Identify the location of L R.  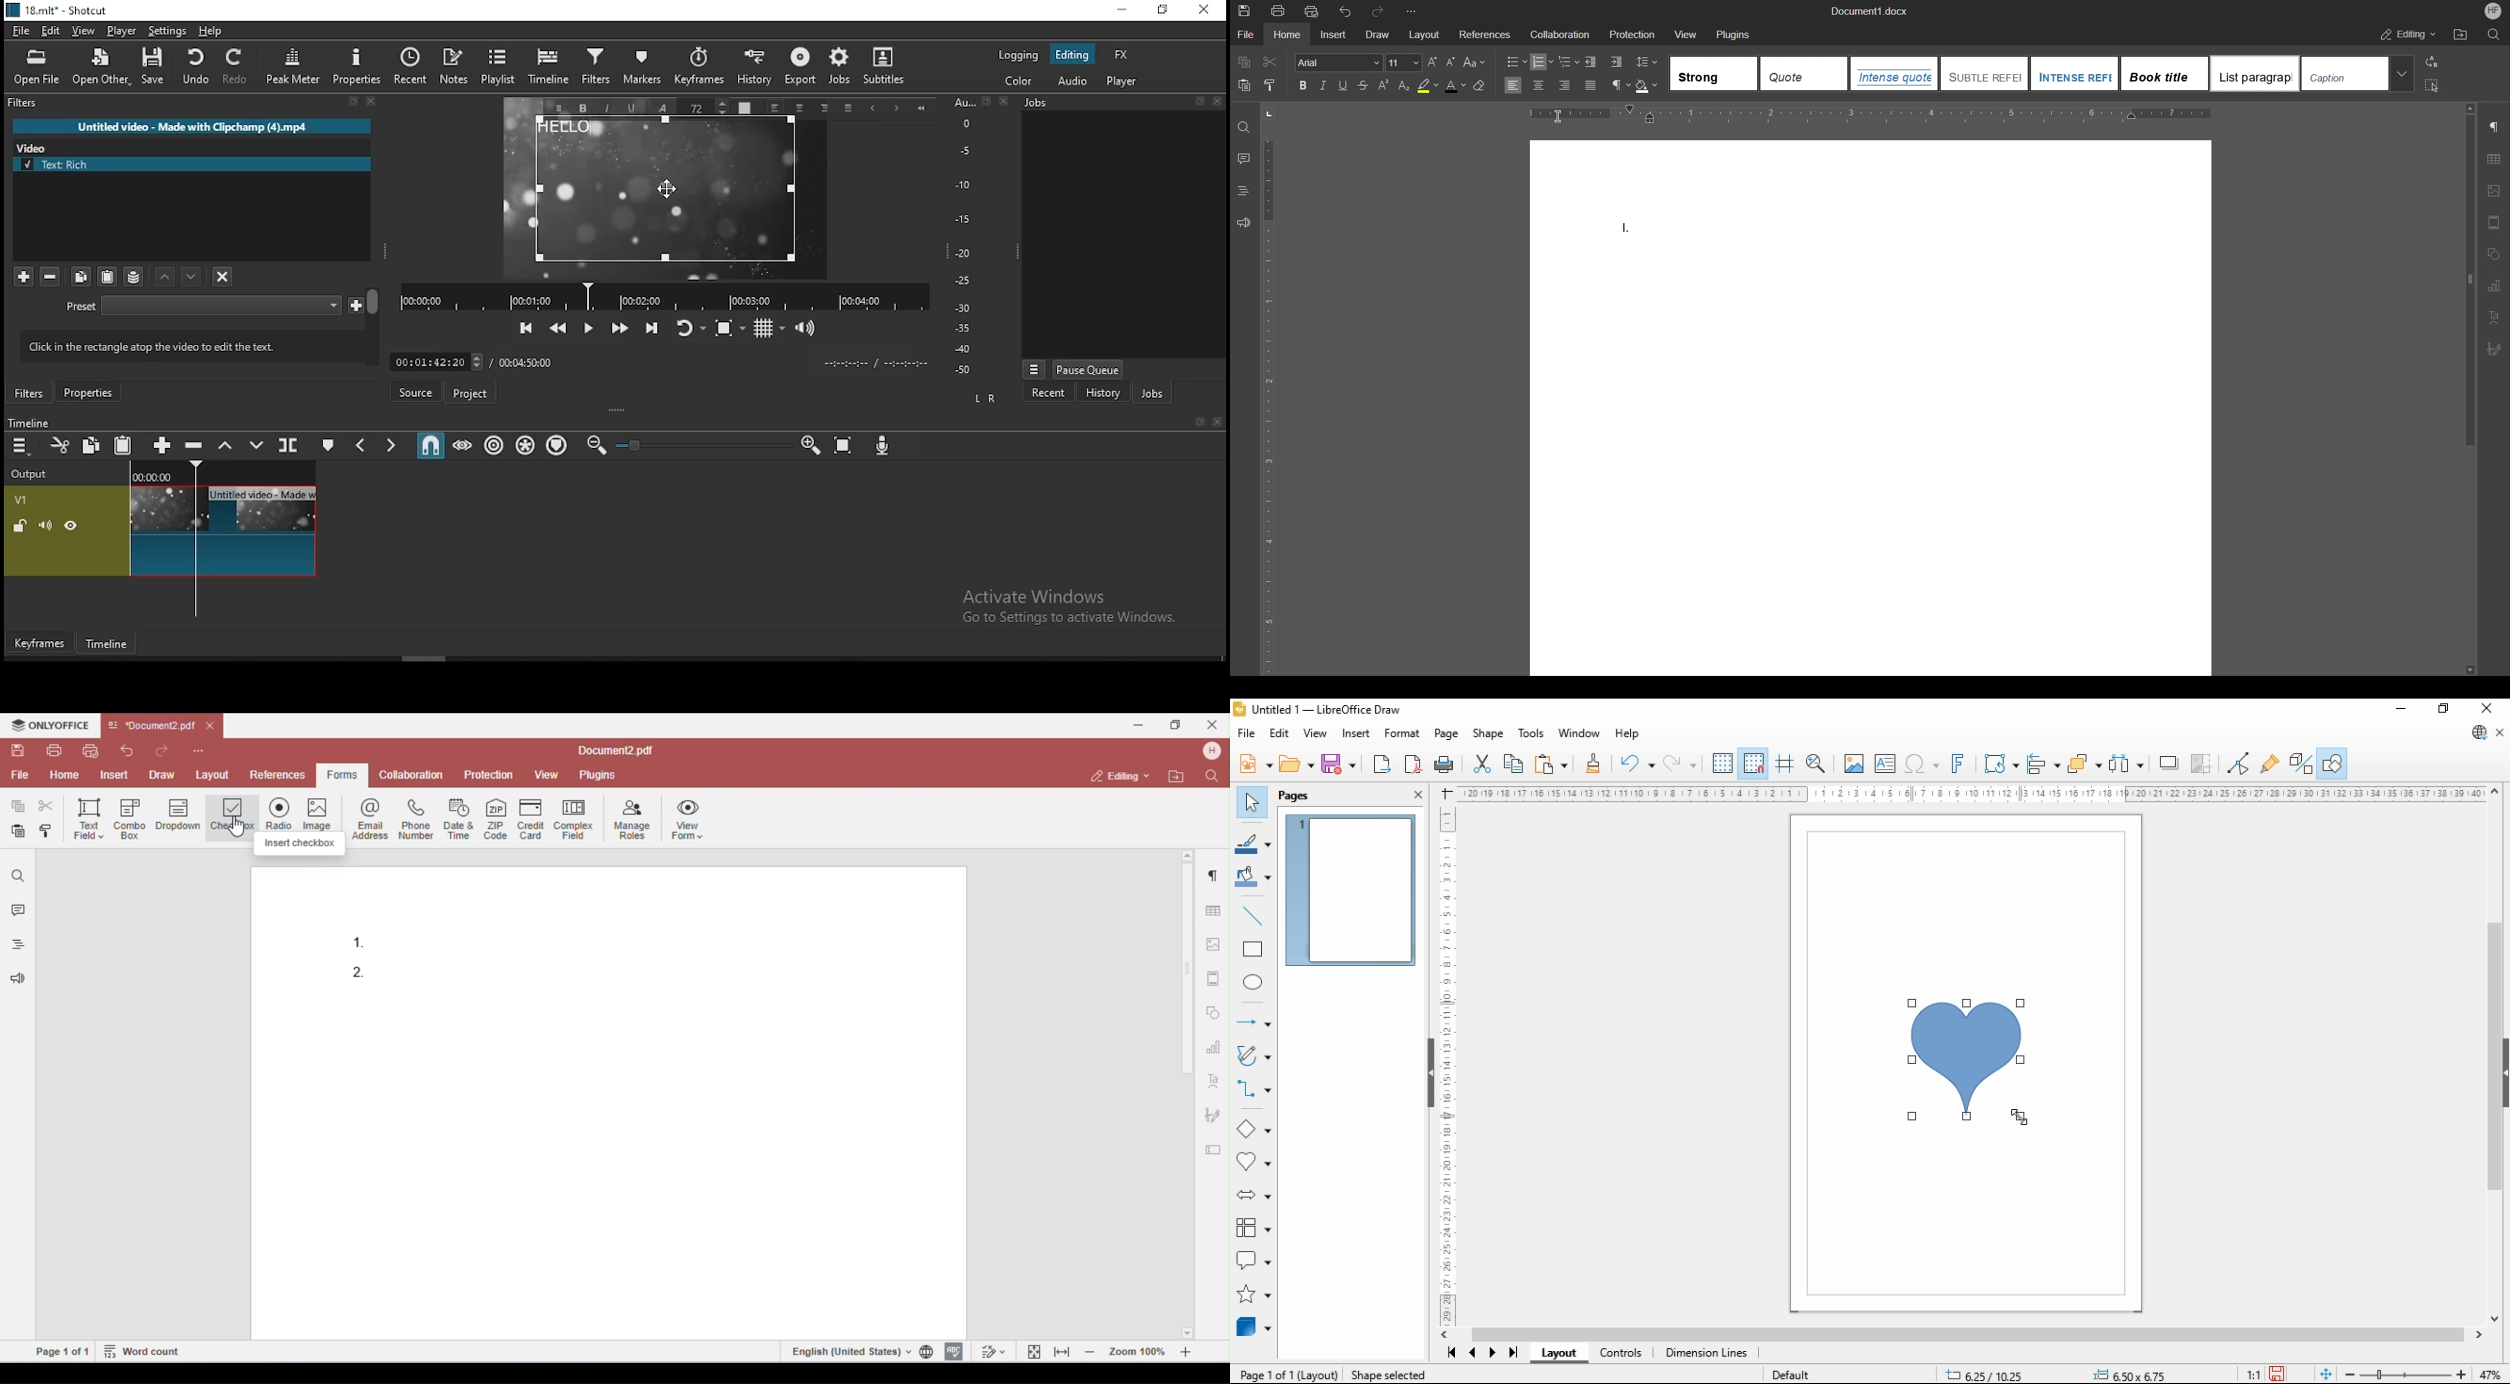
(986, 399).